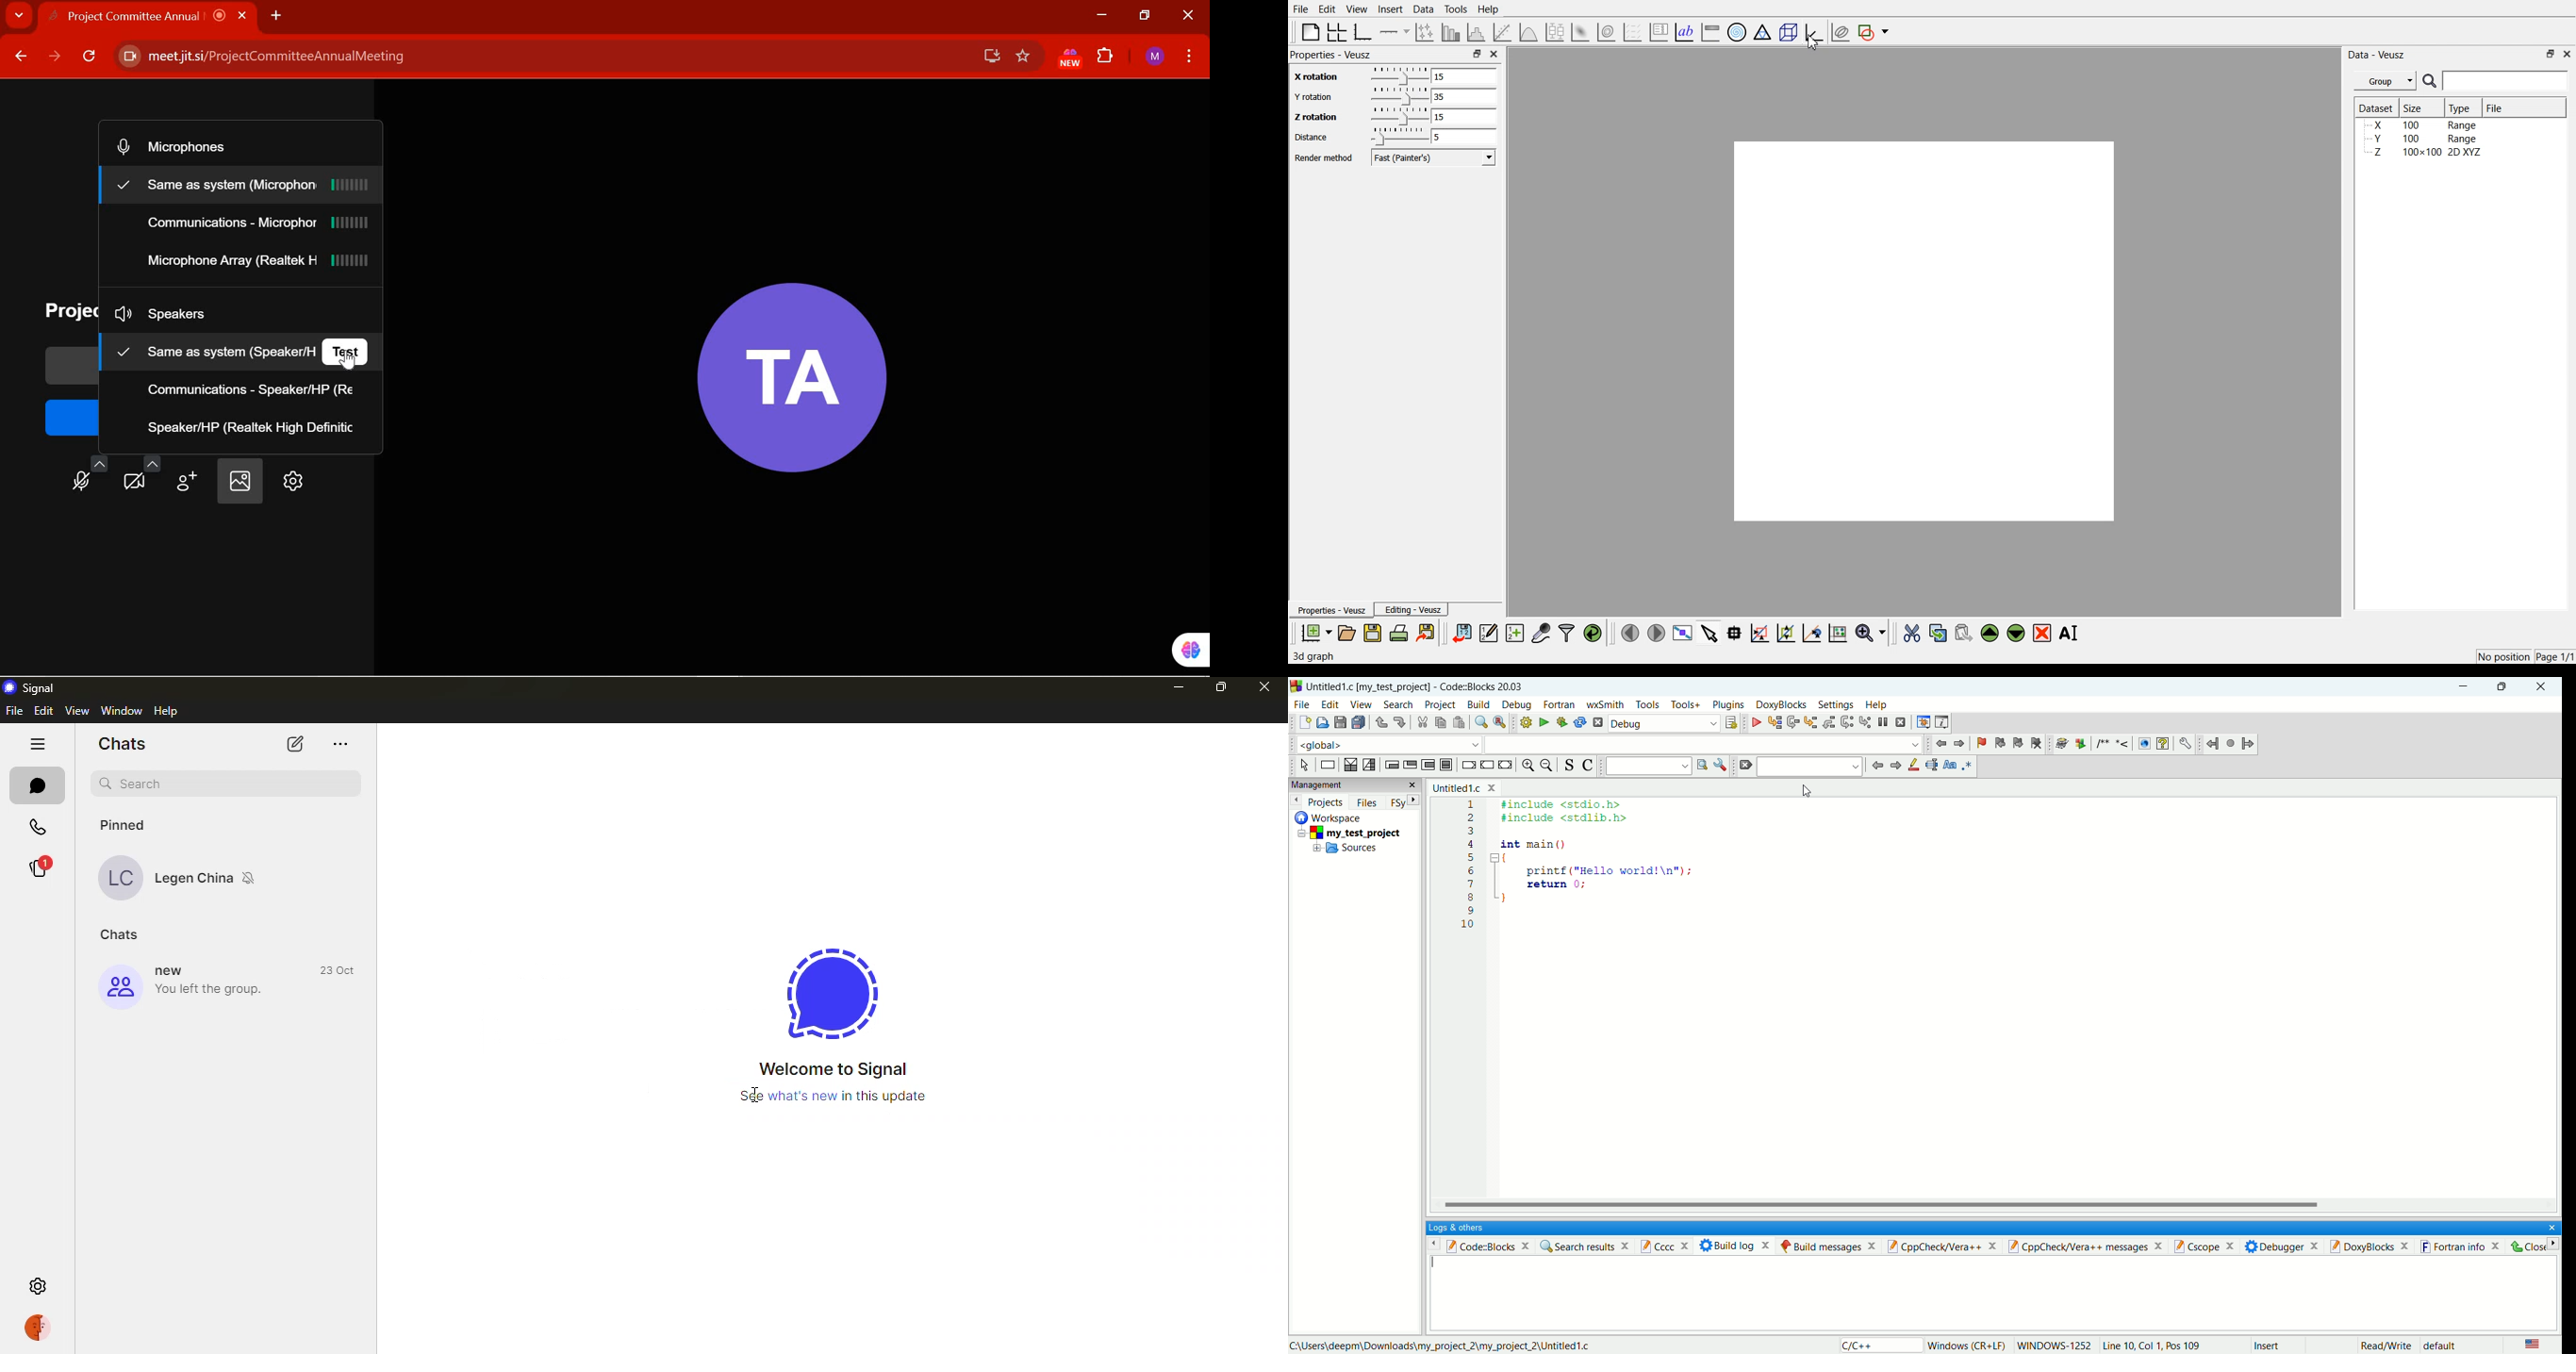  What do you see at coordinates (245, 185) in the screenshot?
I see `same as system microphone` at bounding box center [245, 185].